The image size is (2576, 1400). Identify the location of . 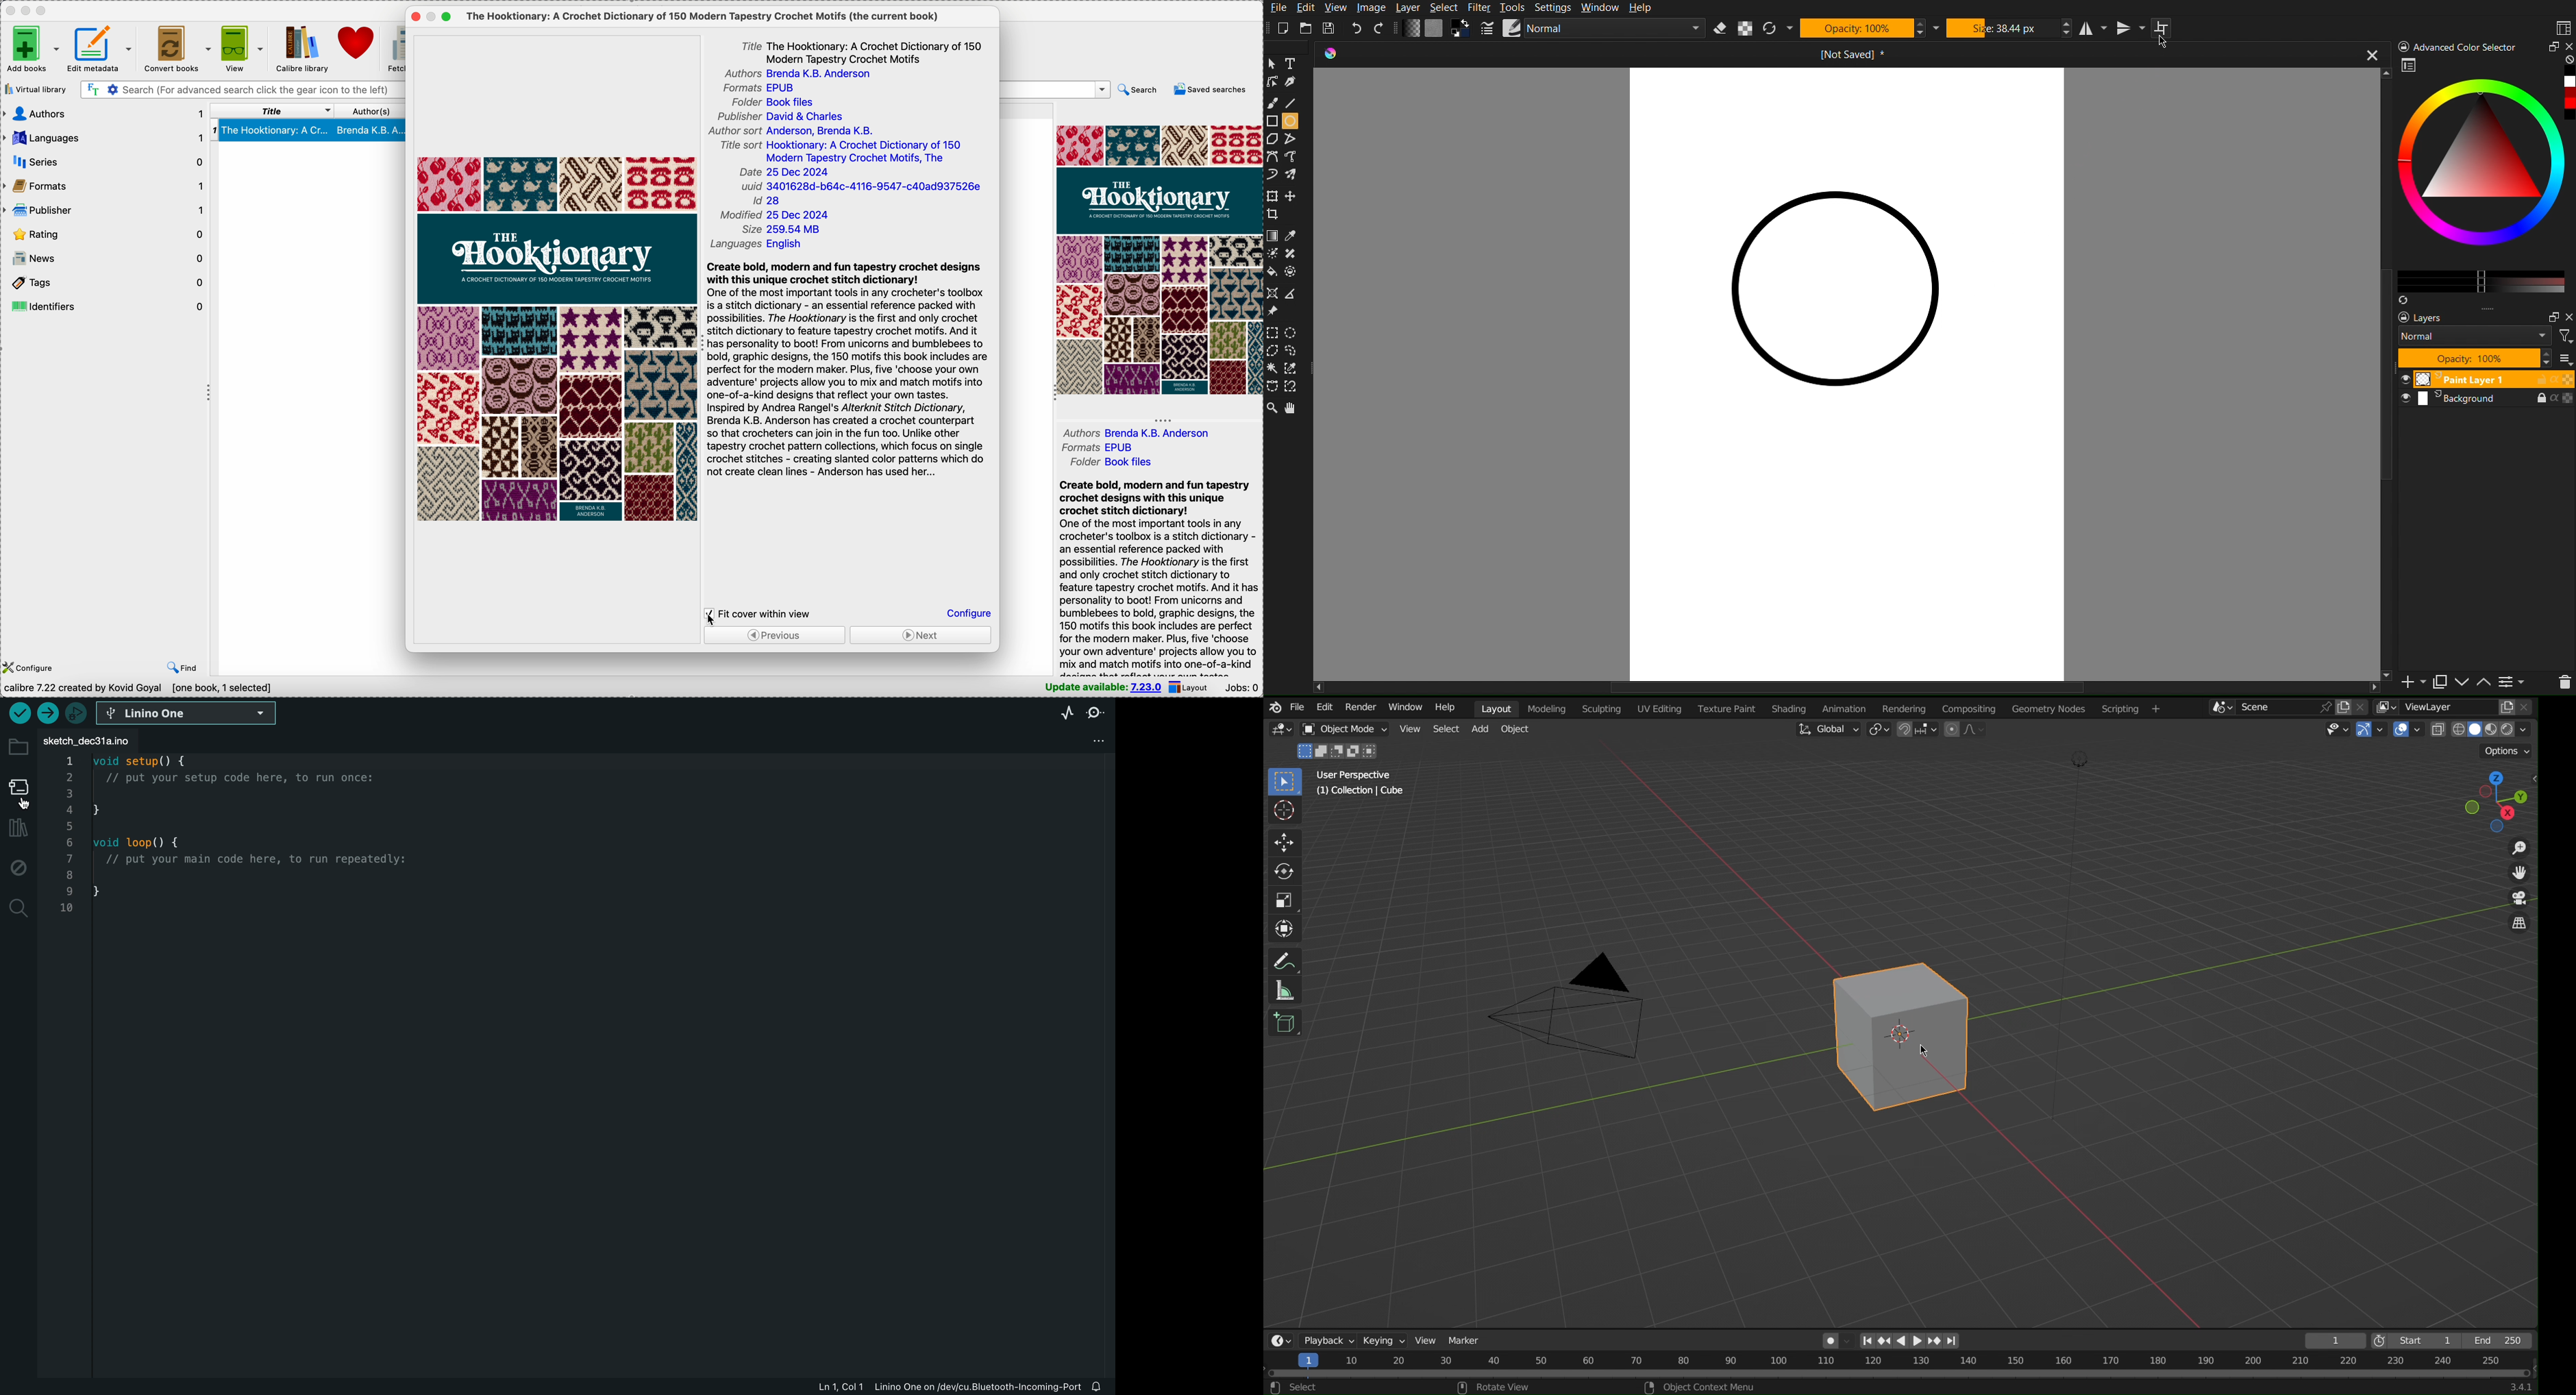
(2568, 317).